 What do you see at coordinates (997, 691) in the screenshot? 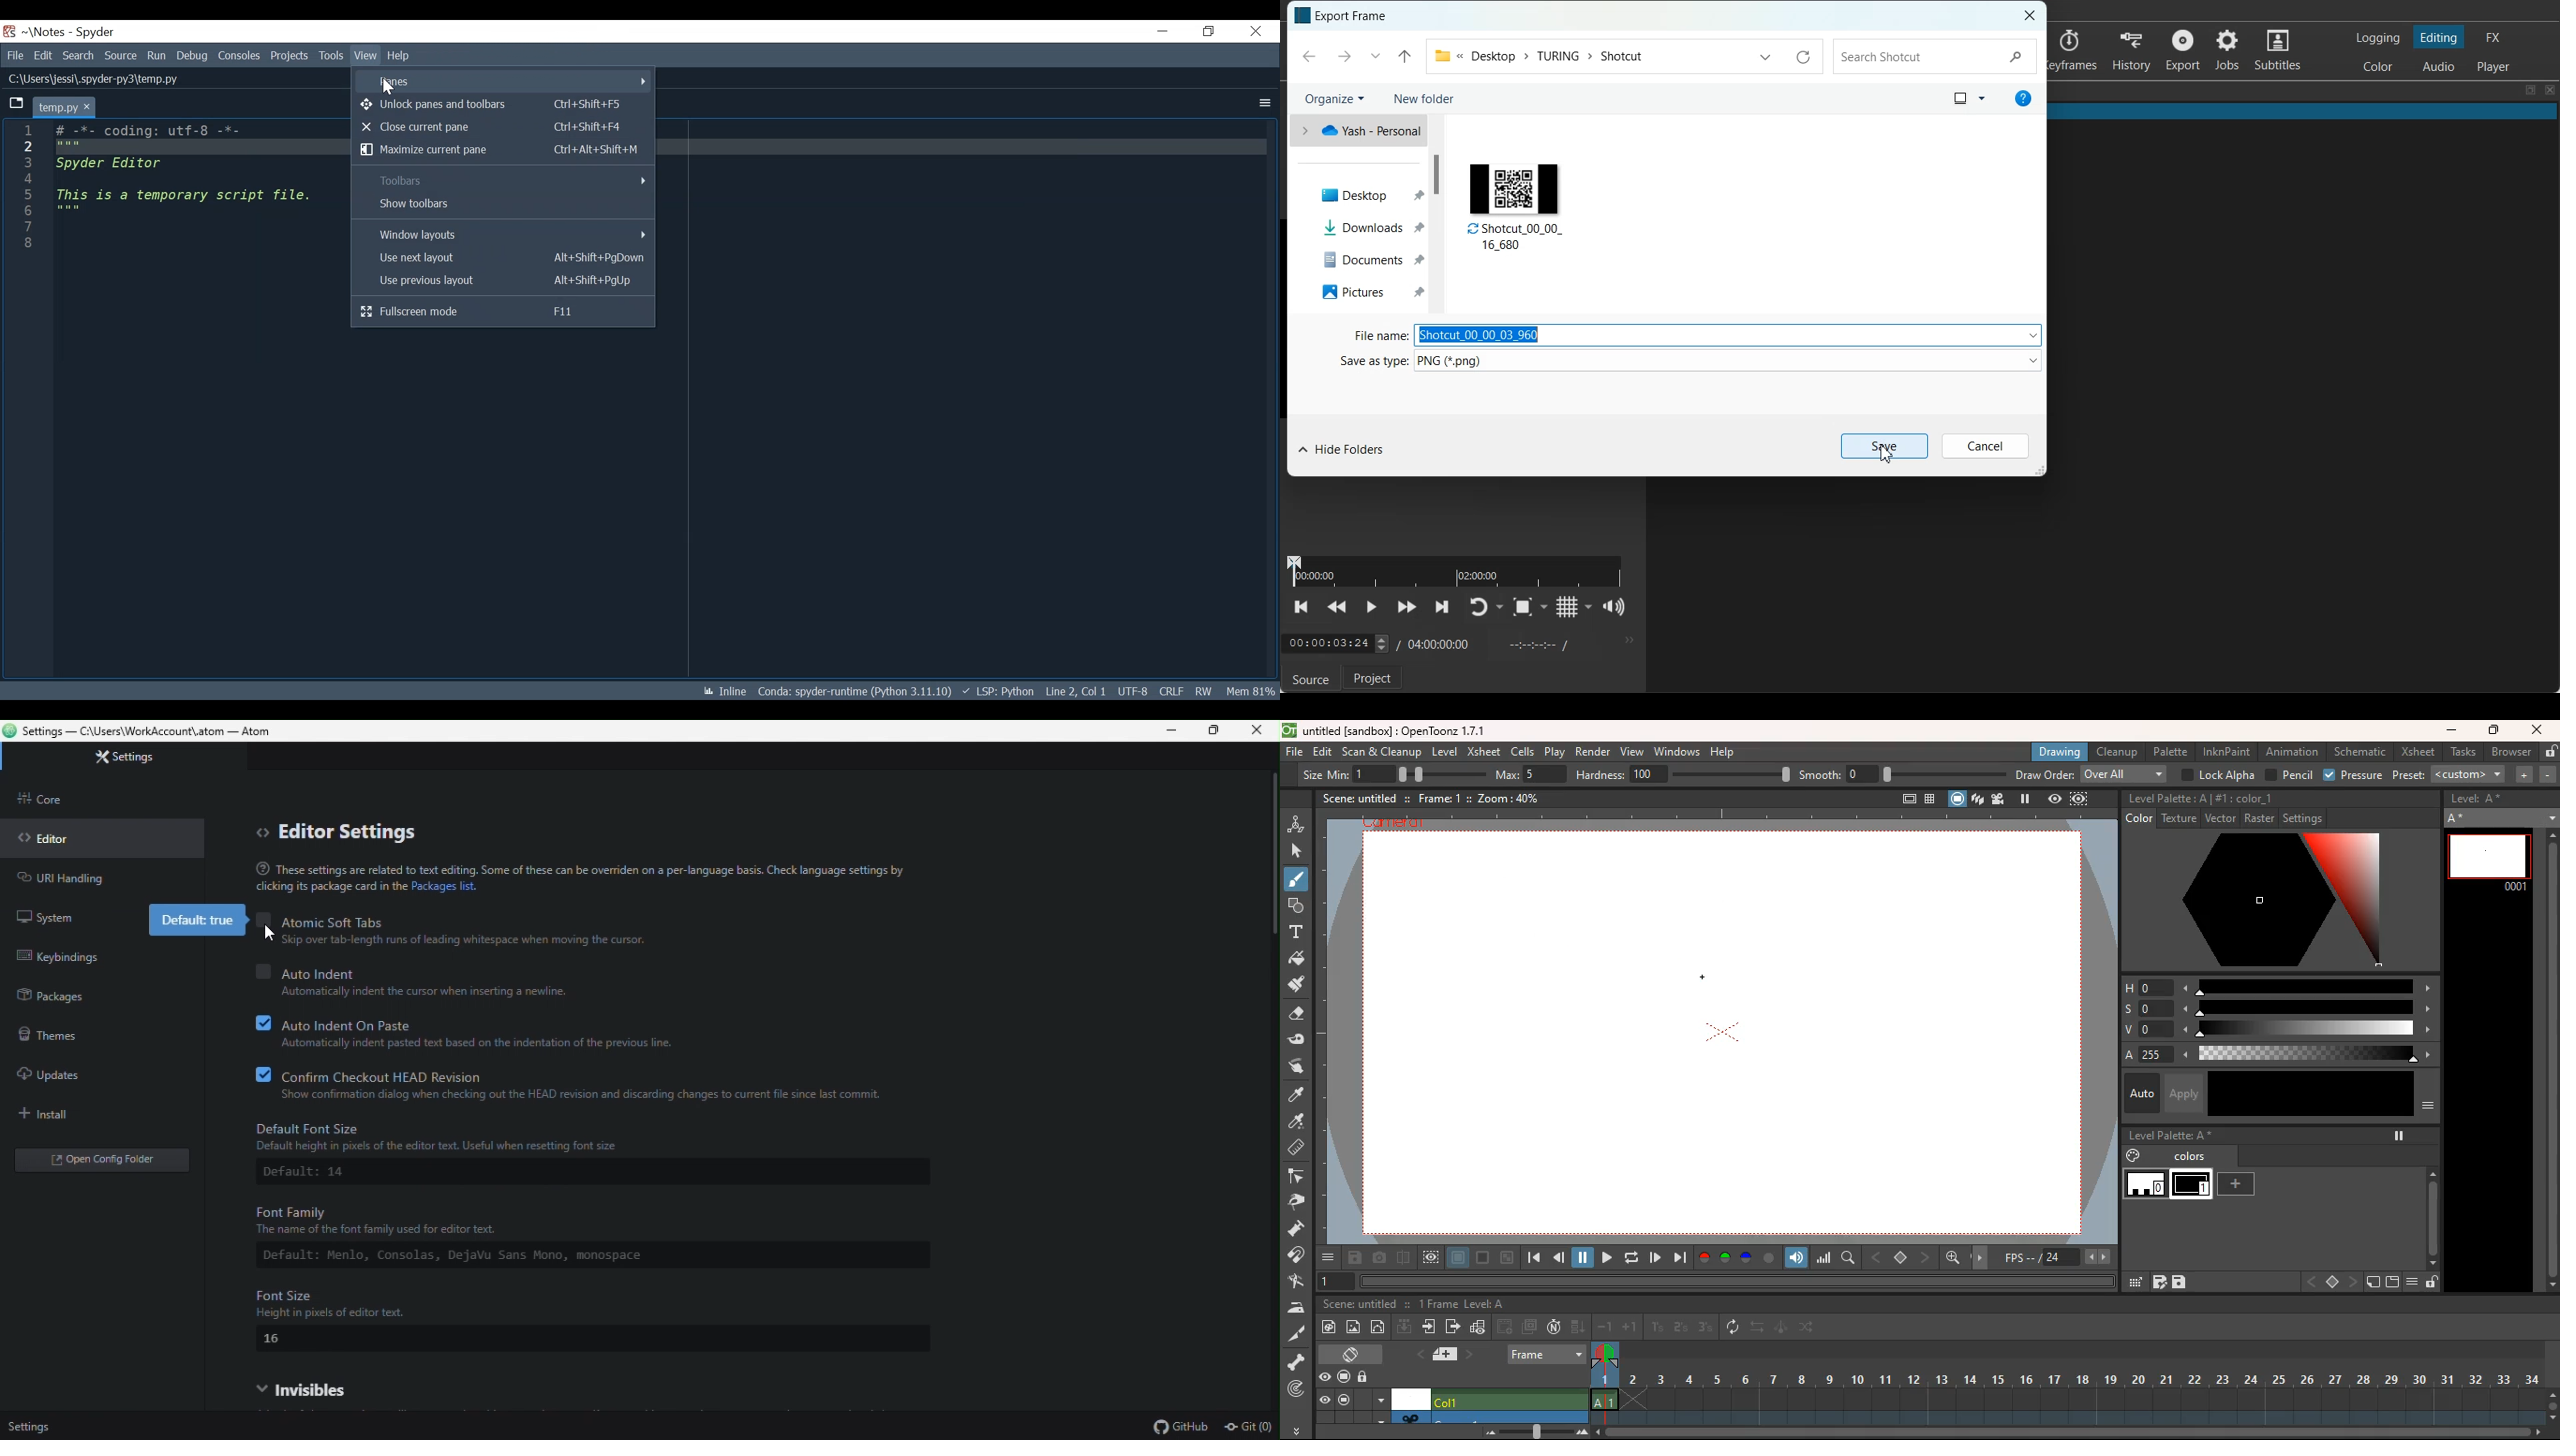
I see `LSP: Python` at bounding box center [997, 691].